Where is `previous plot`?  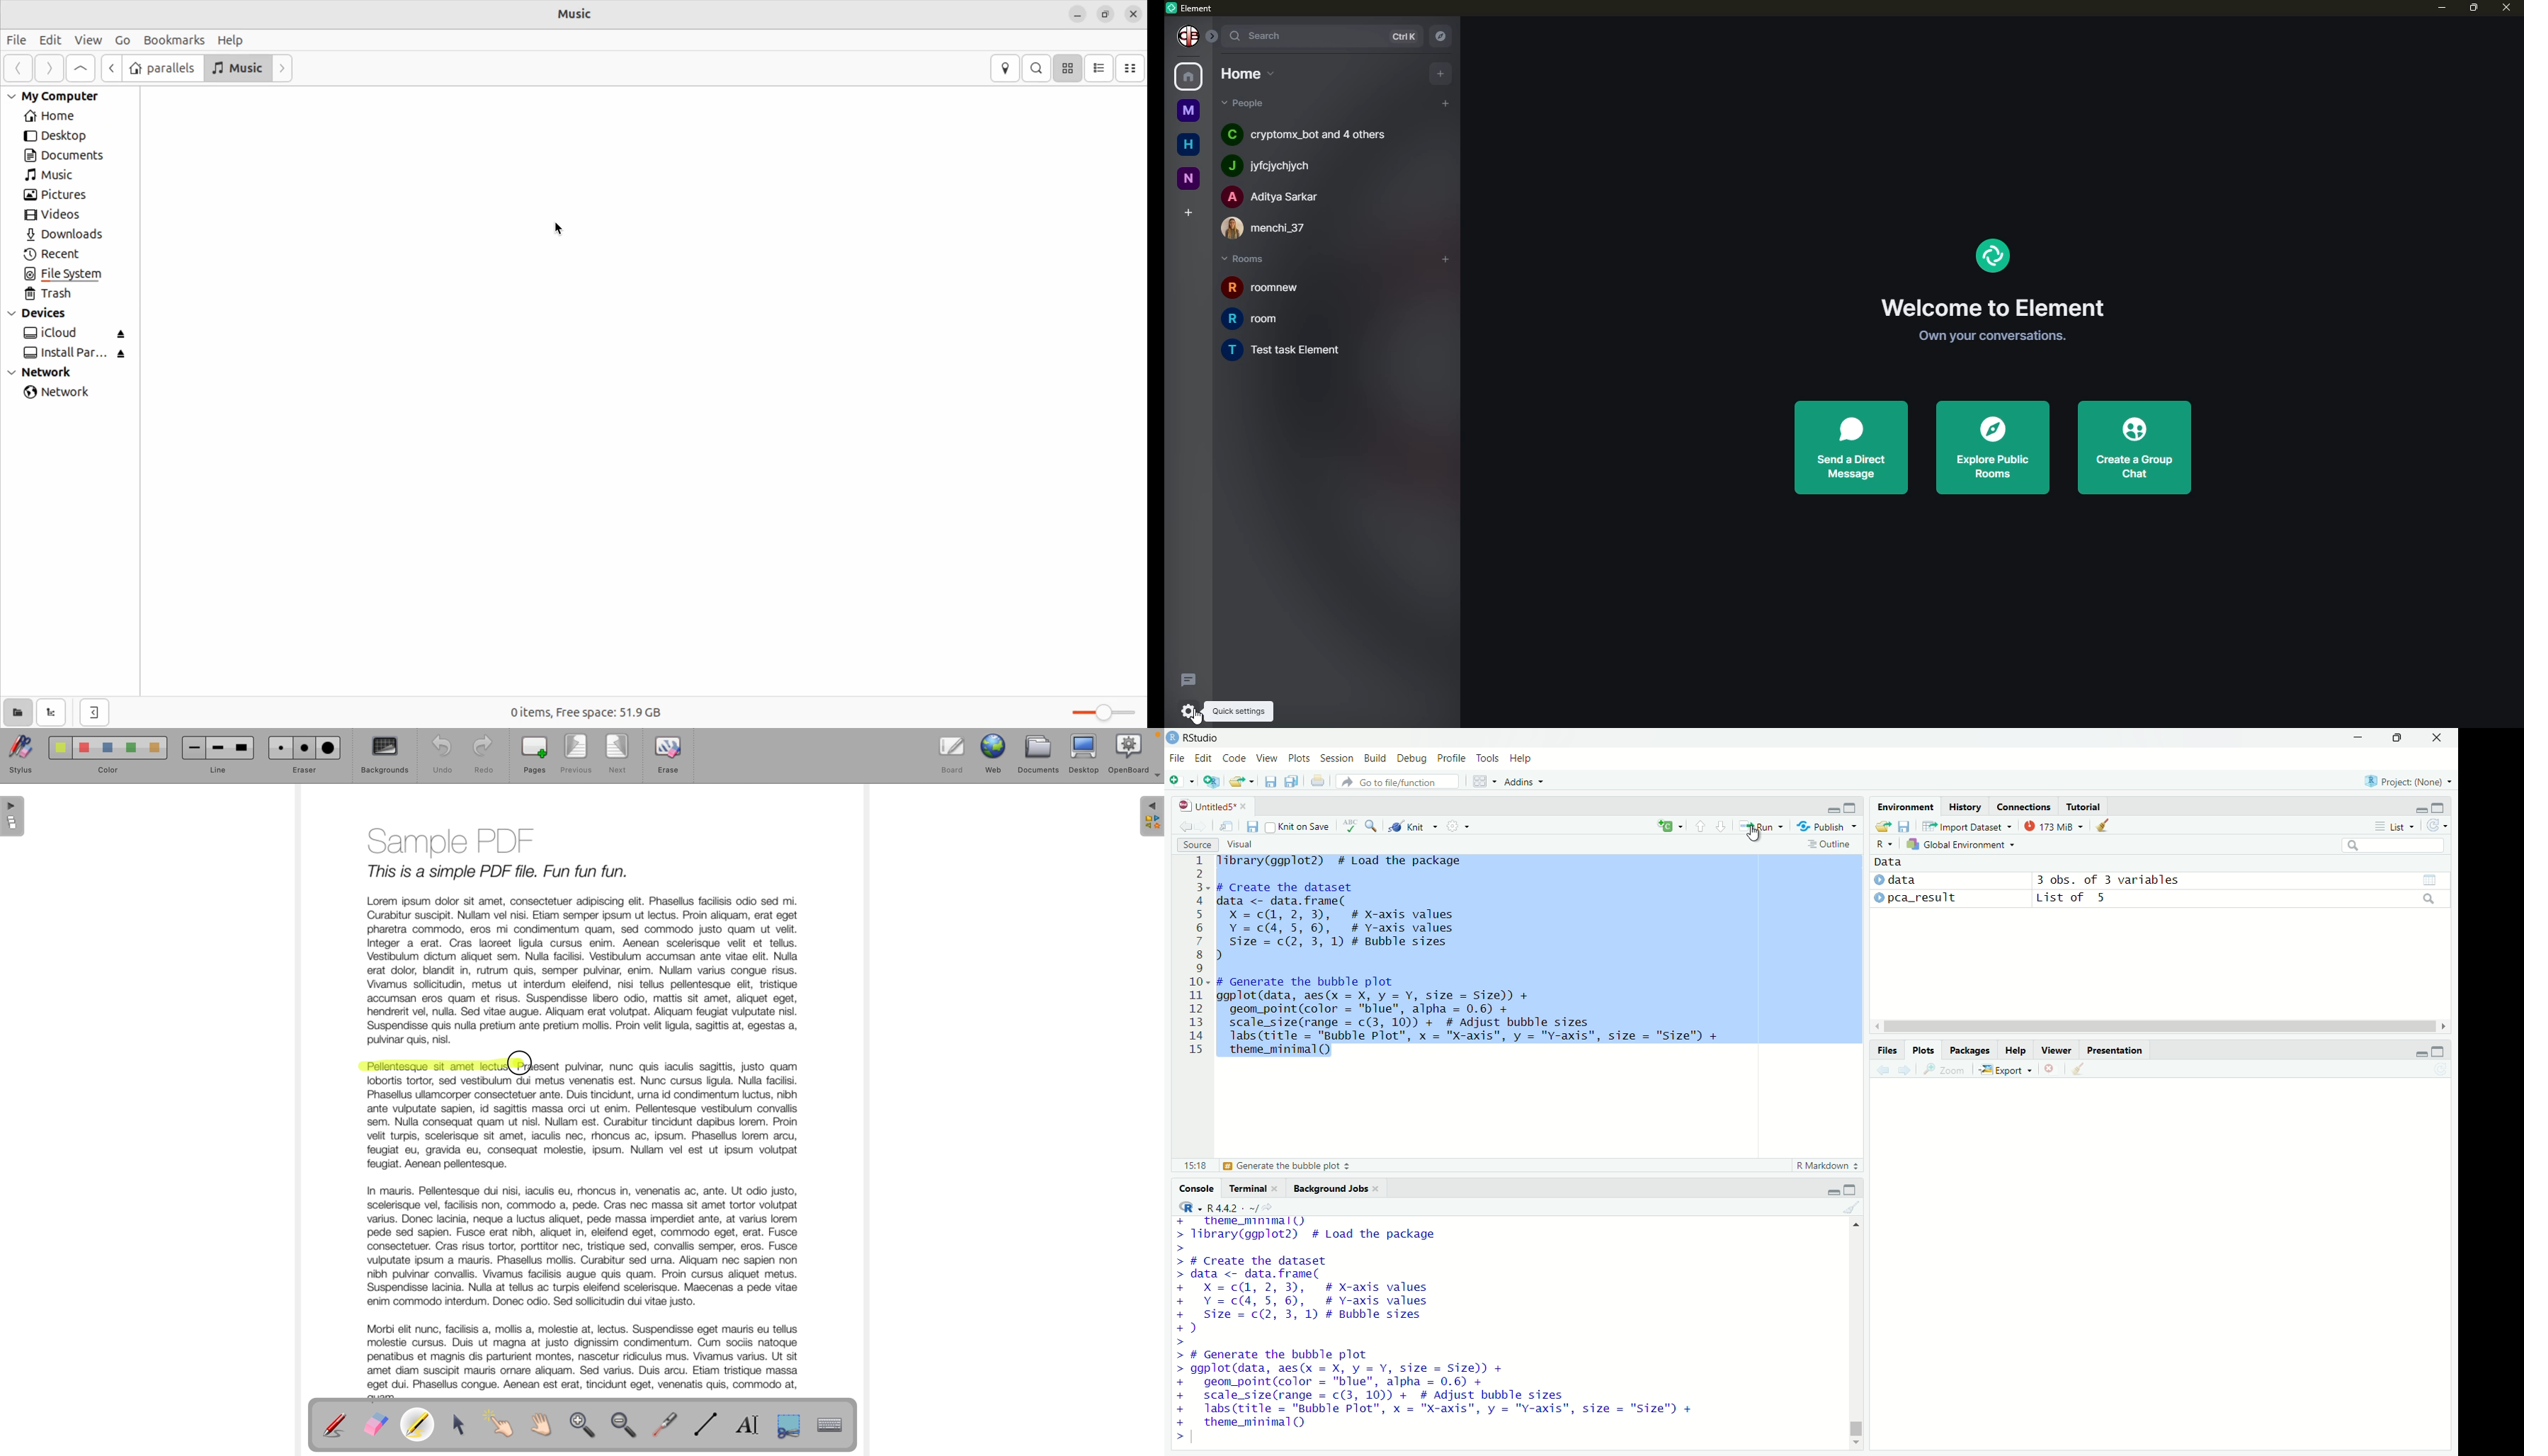
previous plot is located at coordinates (1882, 1070).